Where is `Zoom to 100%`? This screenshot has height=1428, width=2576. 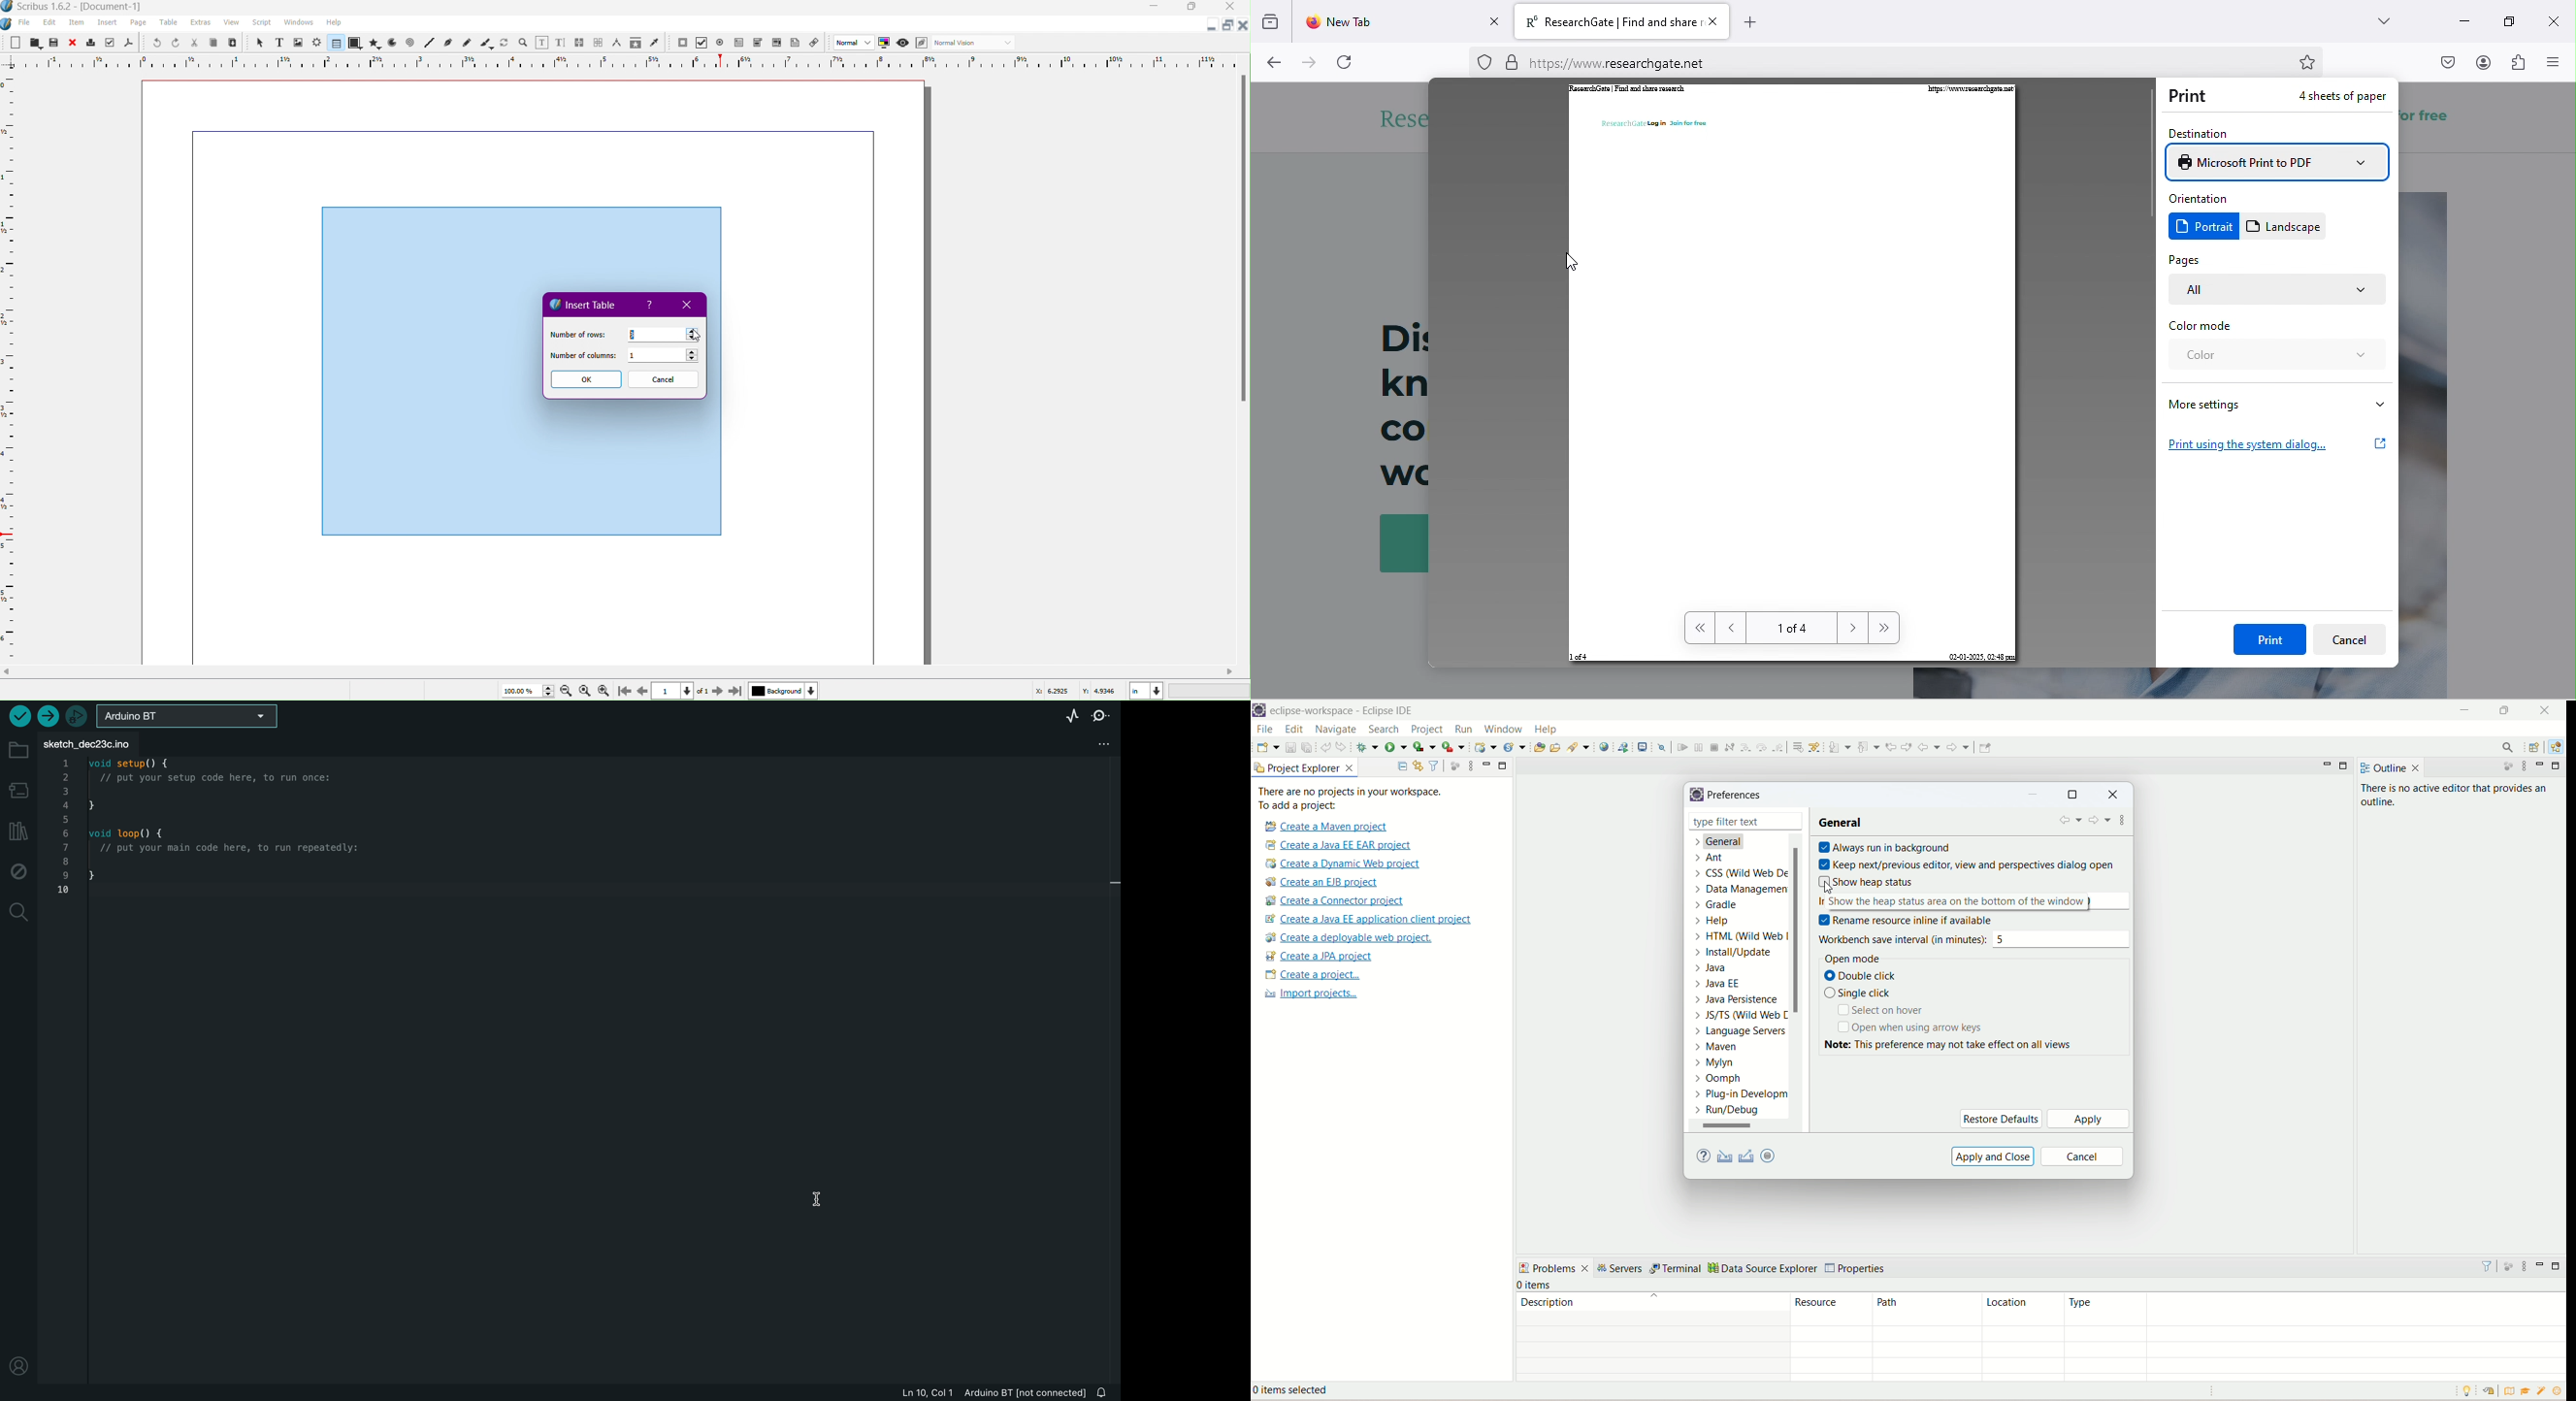 Zoom to 100% is located at coordinates (584, 689).